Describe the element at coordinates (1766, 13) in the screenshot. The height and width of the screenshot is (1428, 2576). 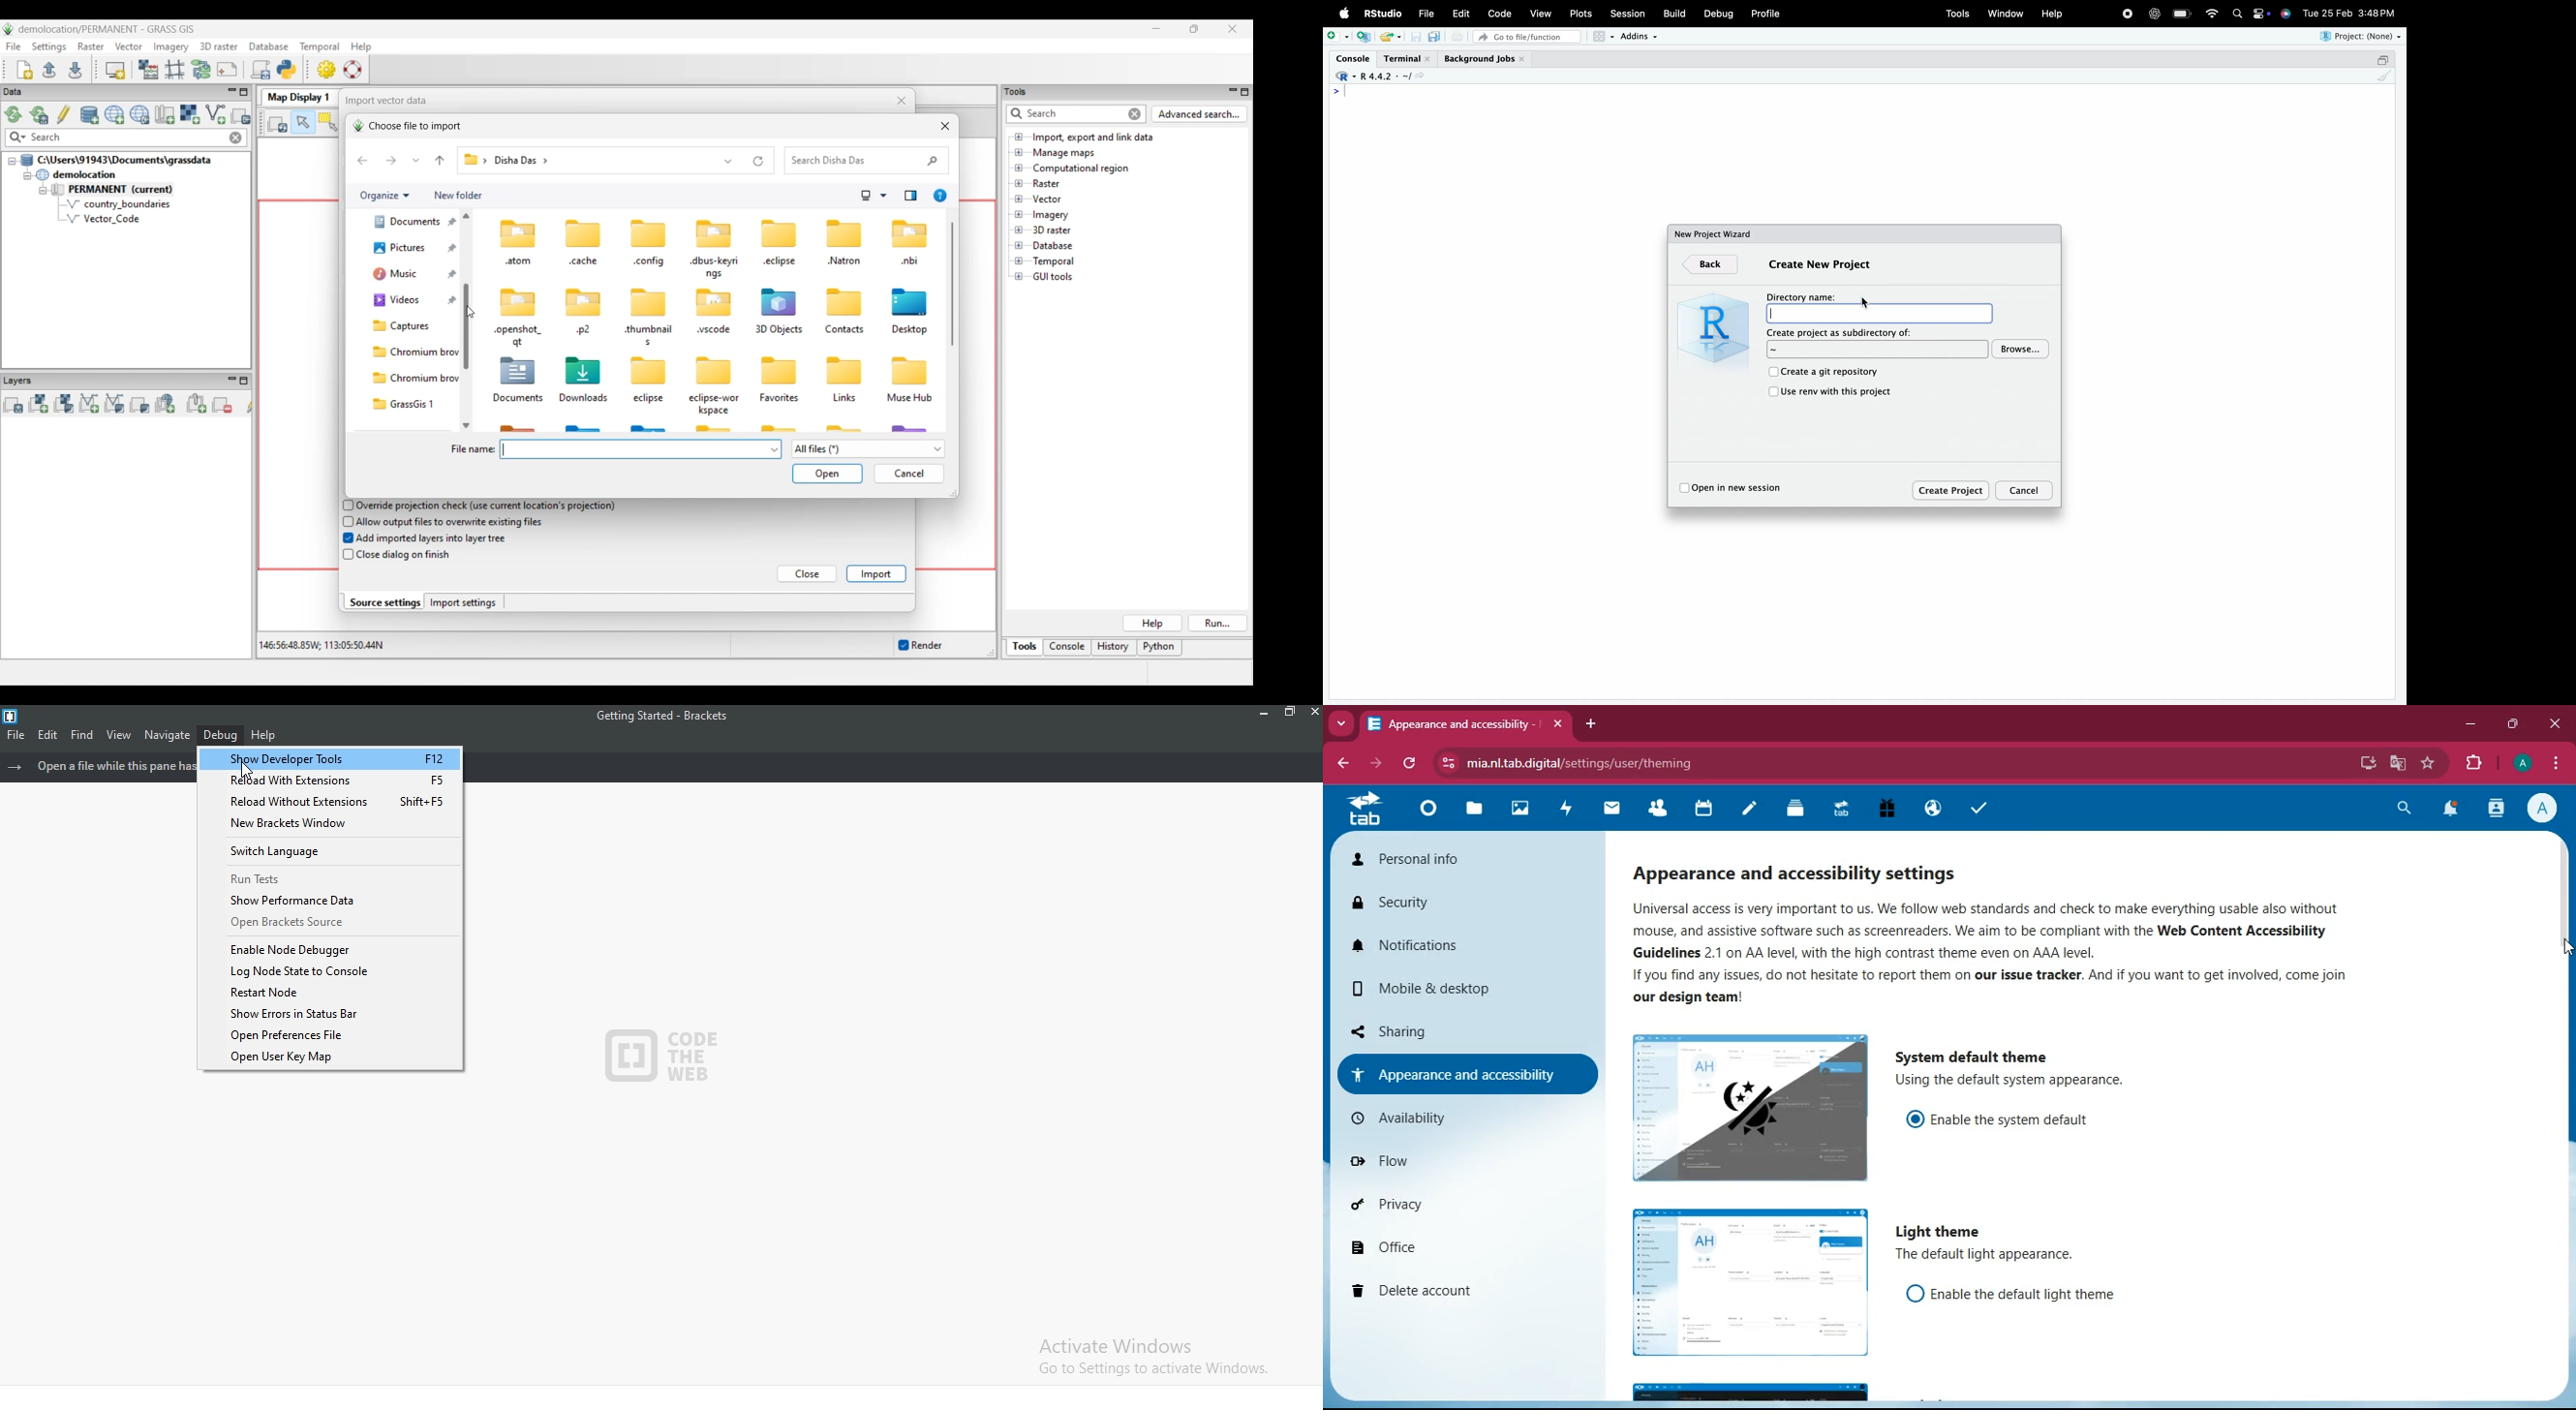
I see `Profile` at that location.